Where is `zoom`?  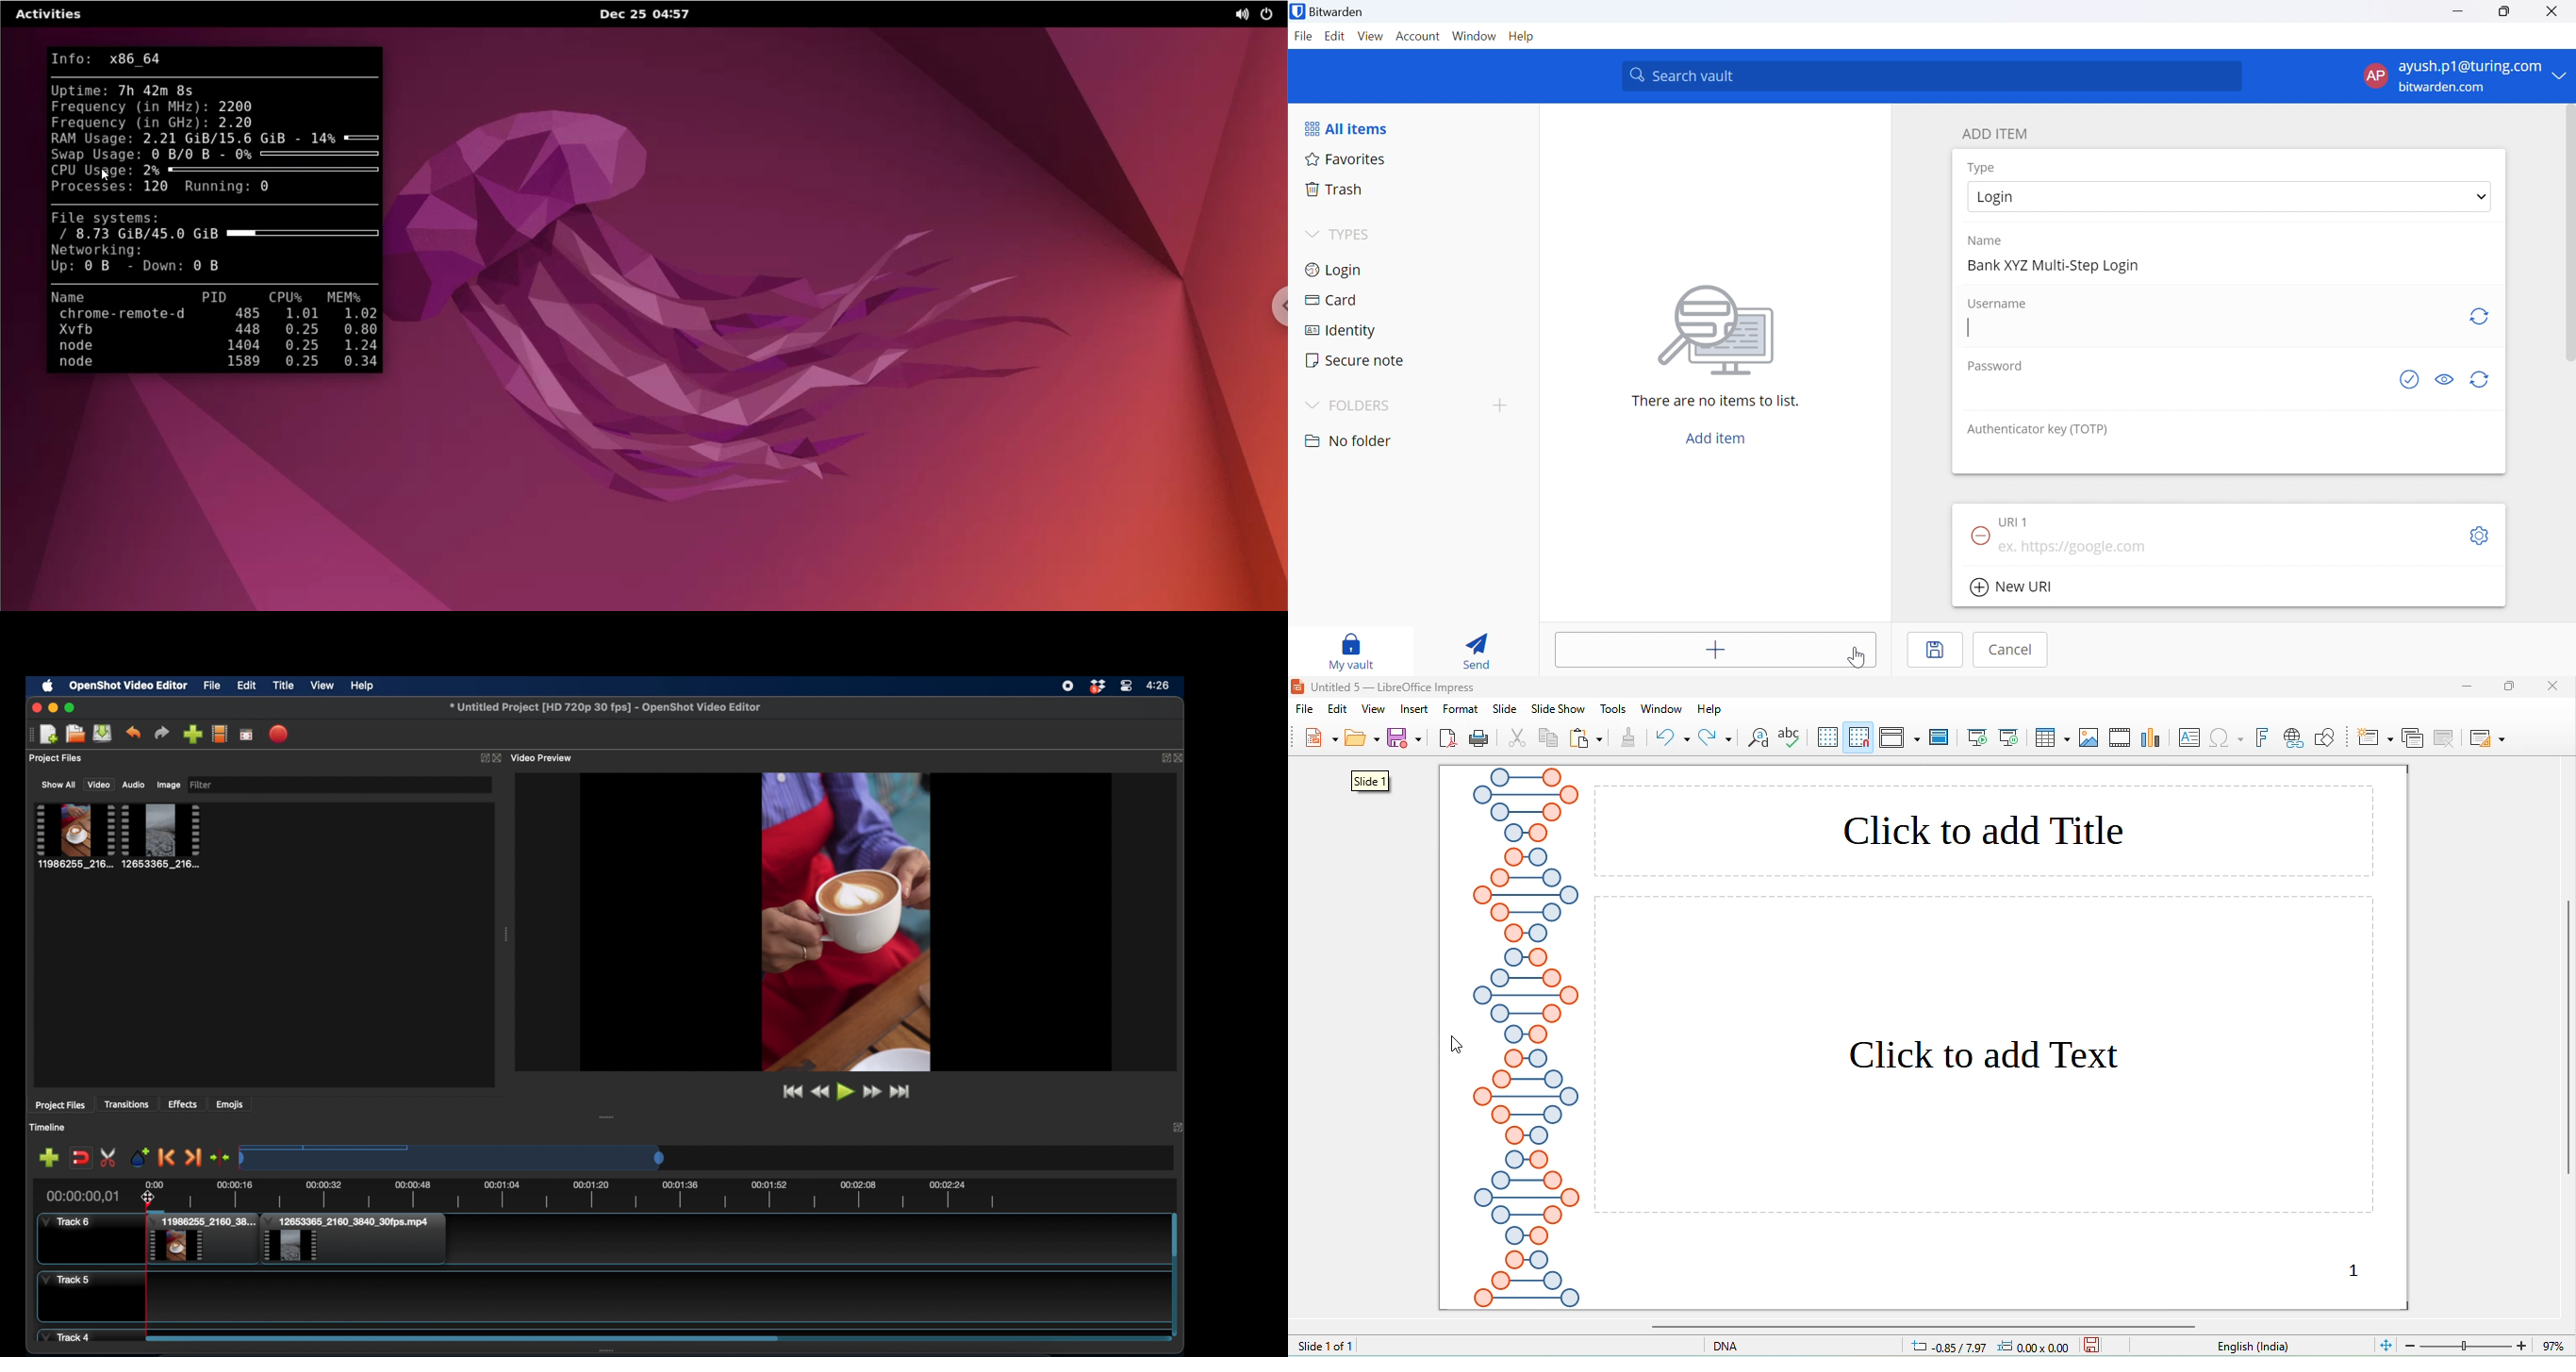 zoom is located at coordinates (2488, 1344).